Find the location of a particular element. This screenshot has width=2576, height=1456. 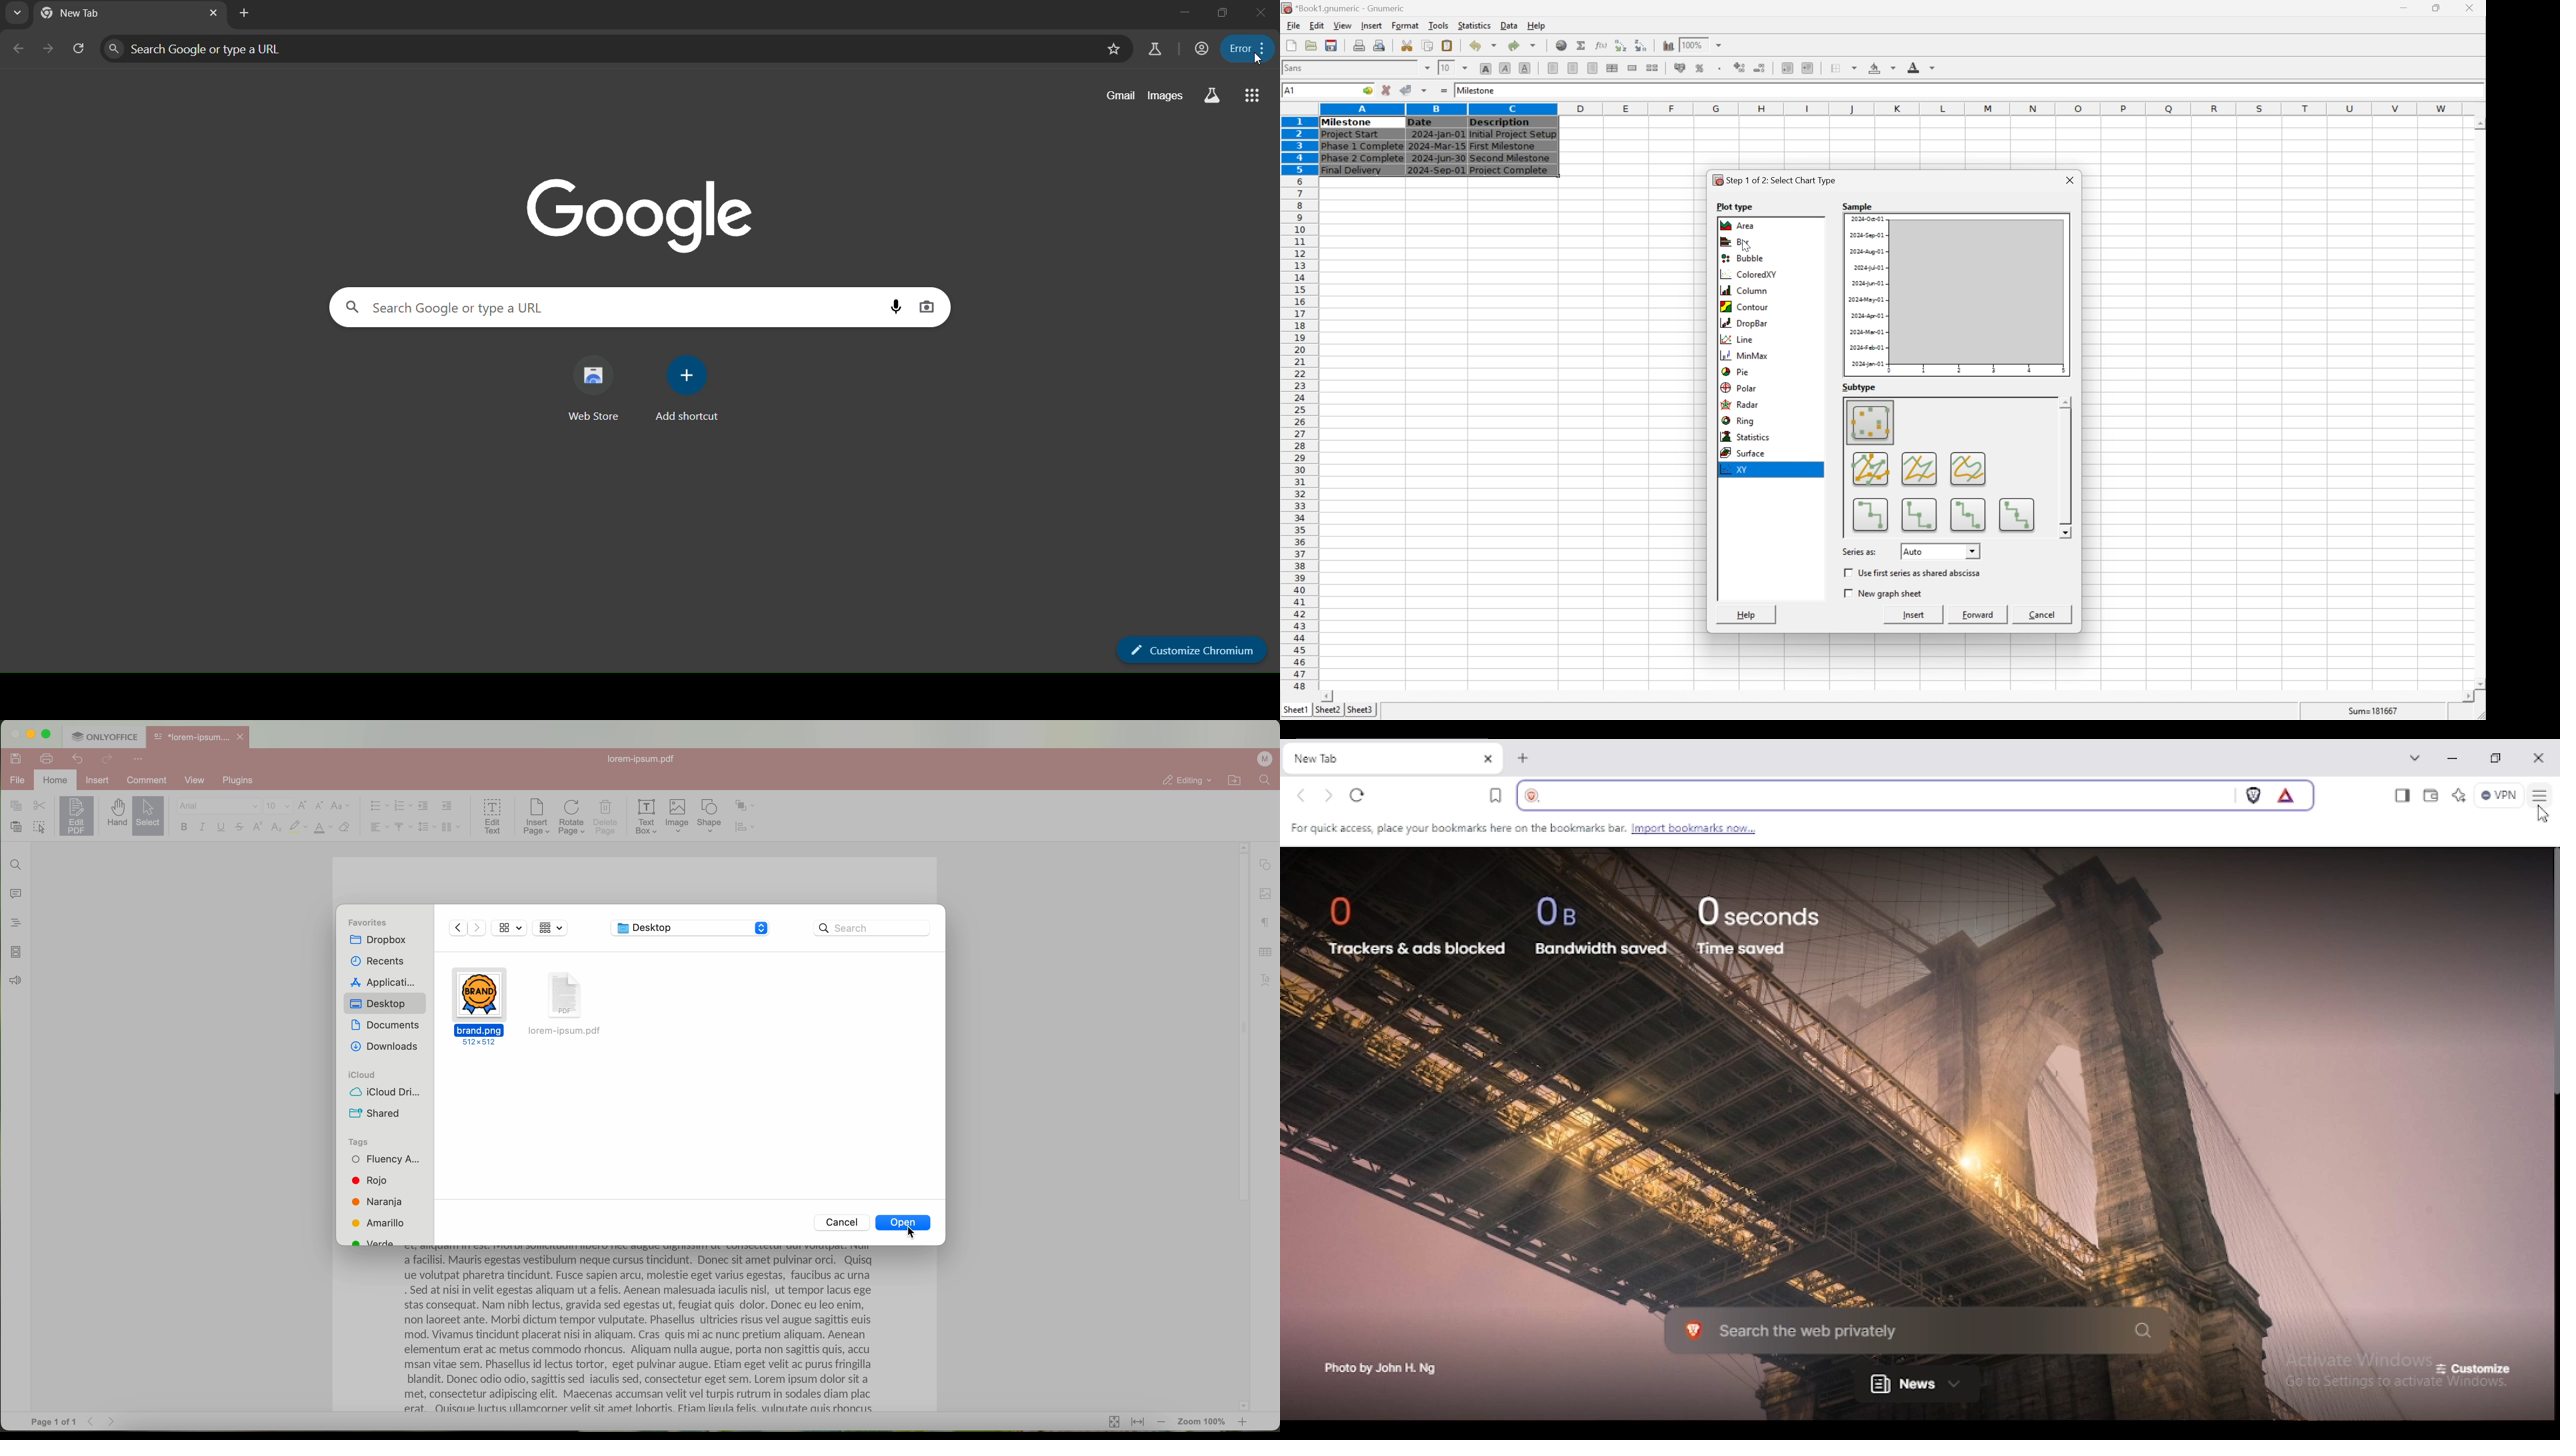

auto is located at coordinates (1941, 550).